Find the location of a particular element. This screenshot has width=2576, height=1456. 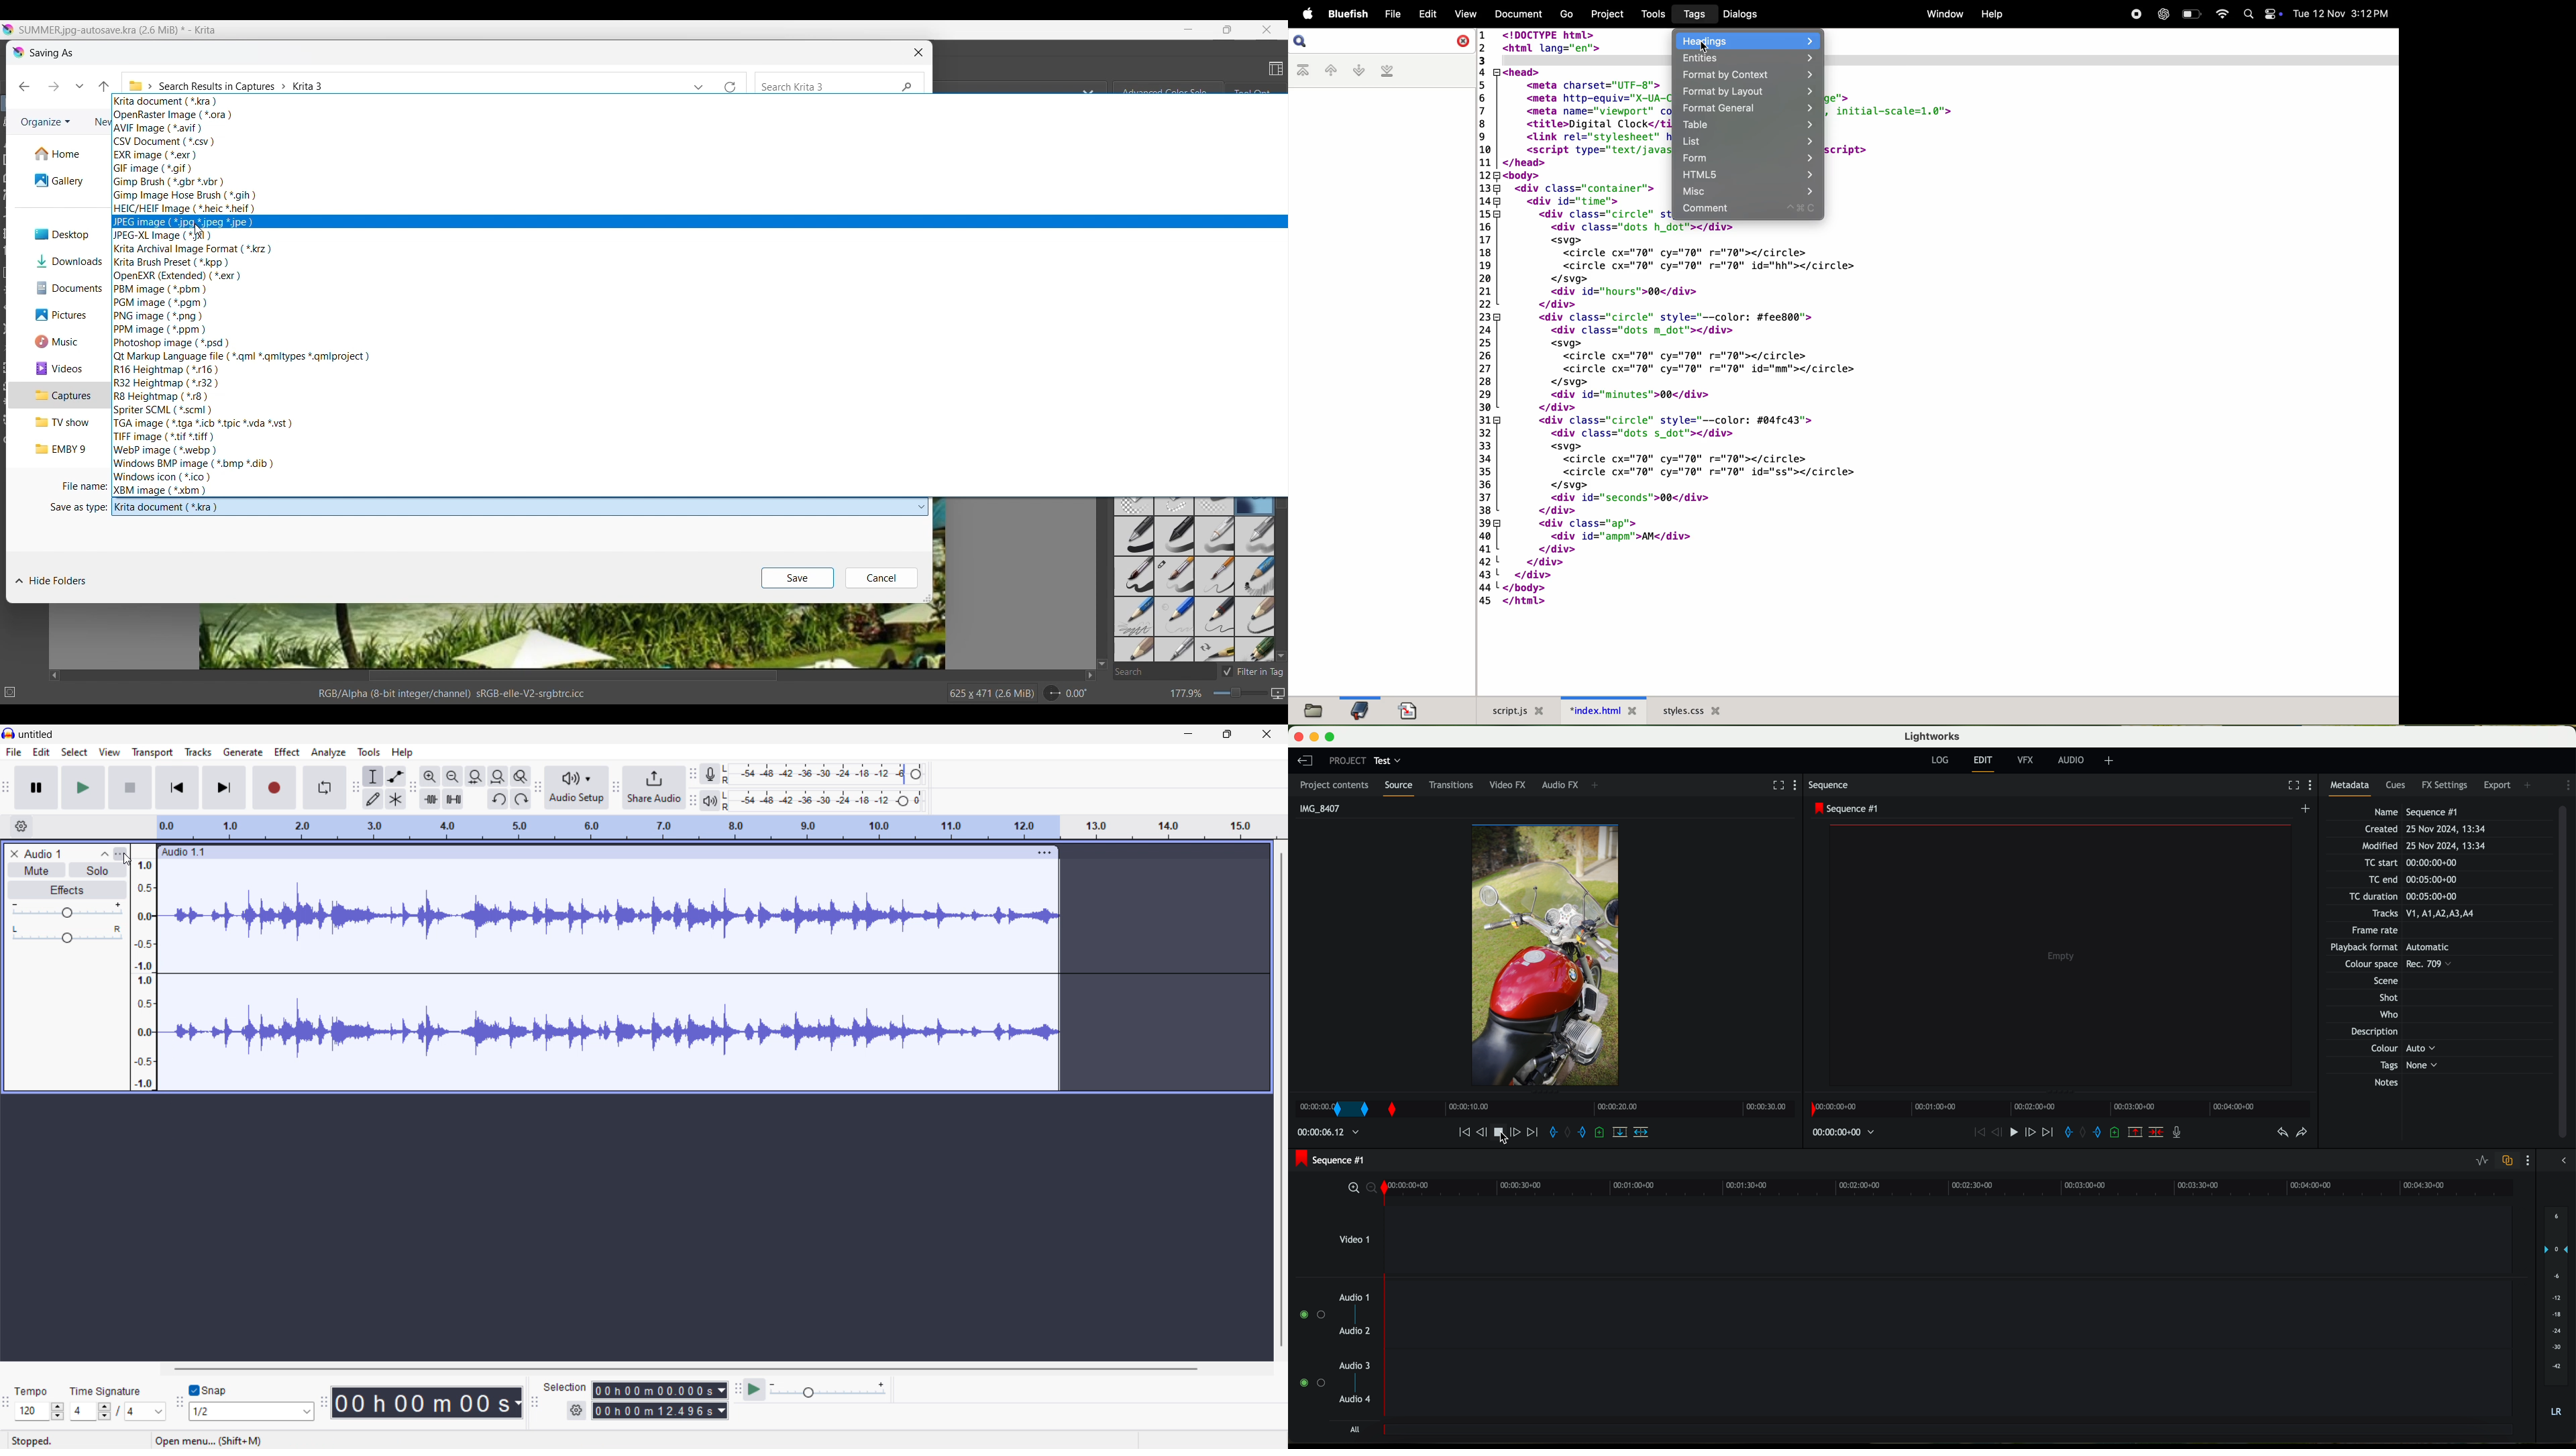

Audio is located at coordinates (43, 854).